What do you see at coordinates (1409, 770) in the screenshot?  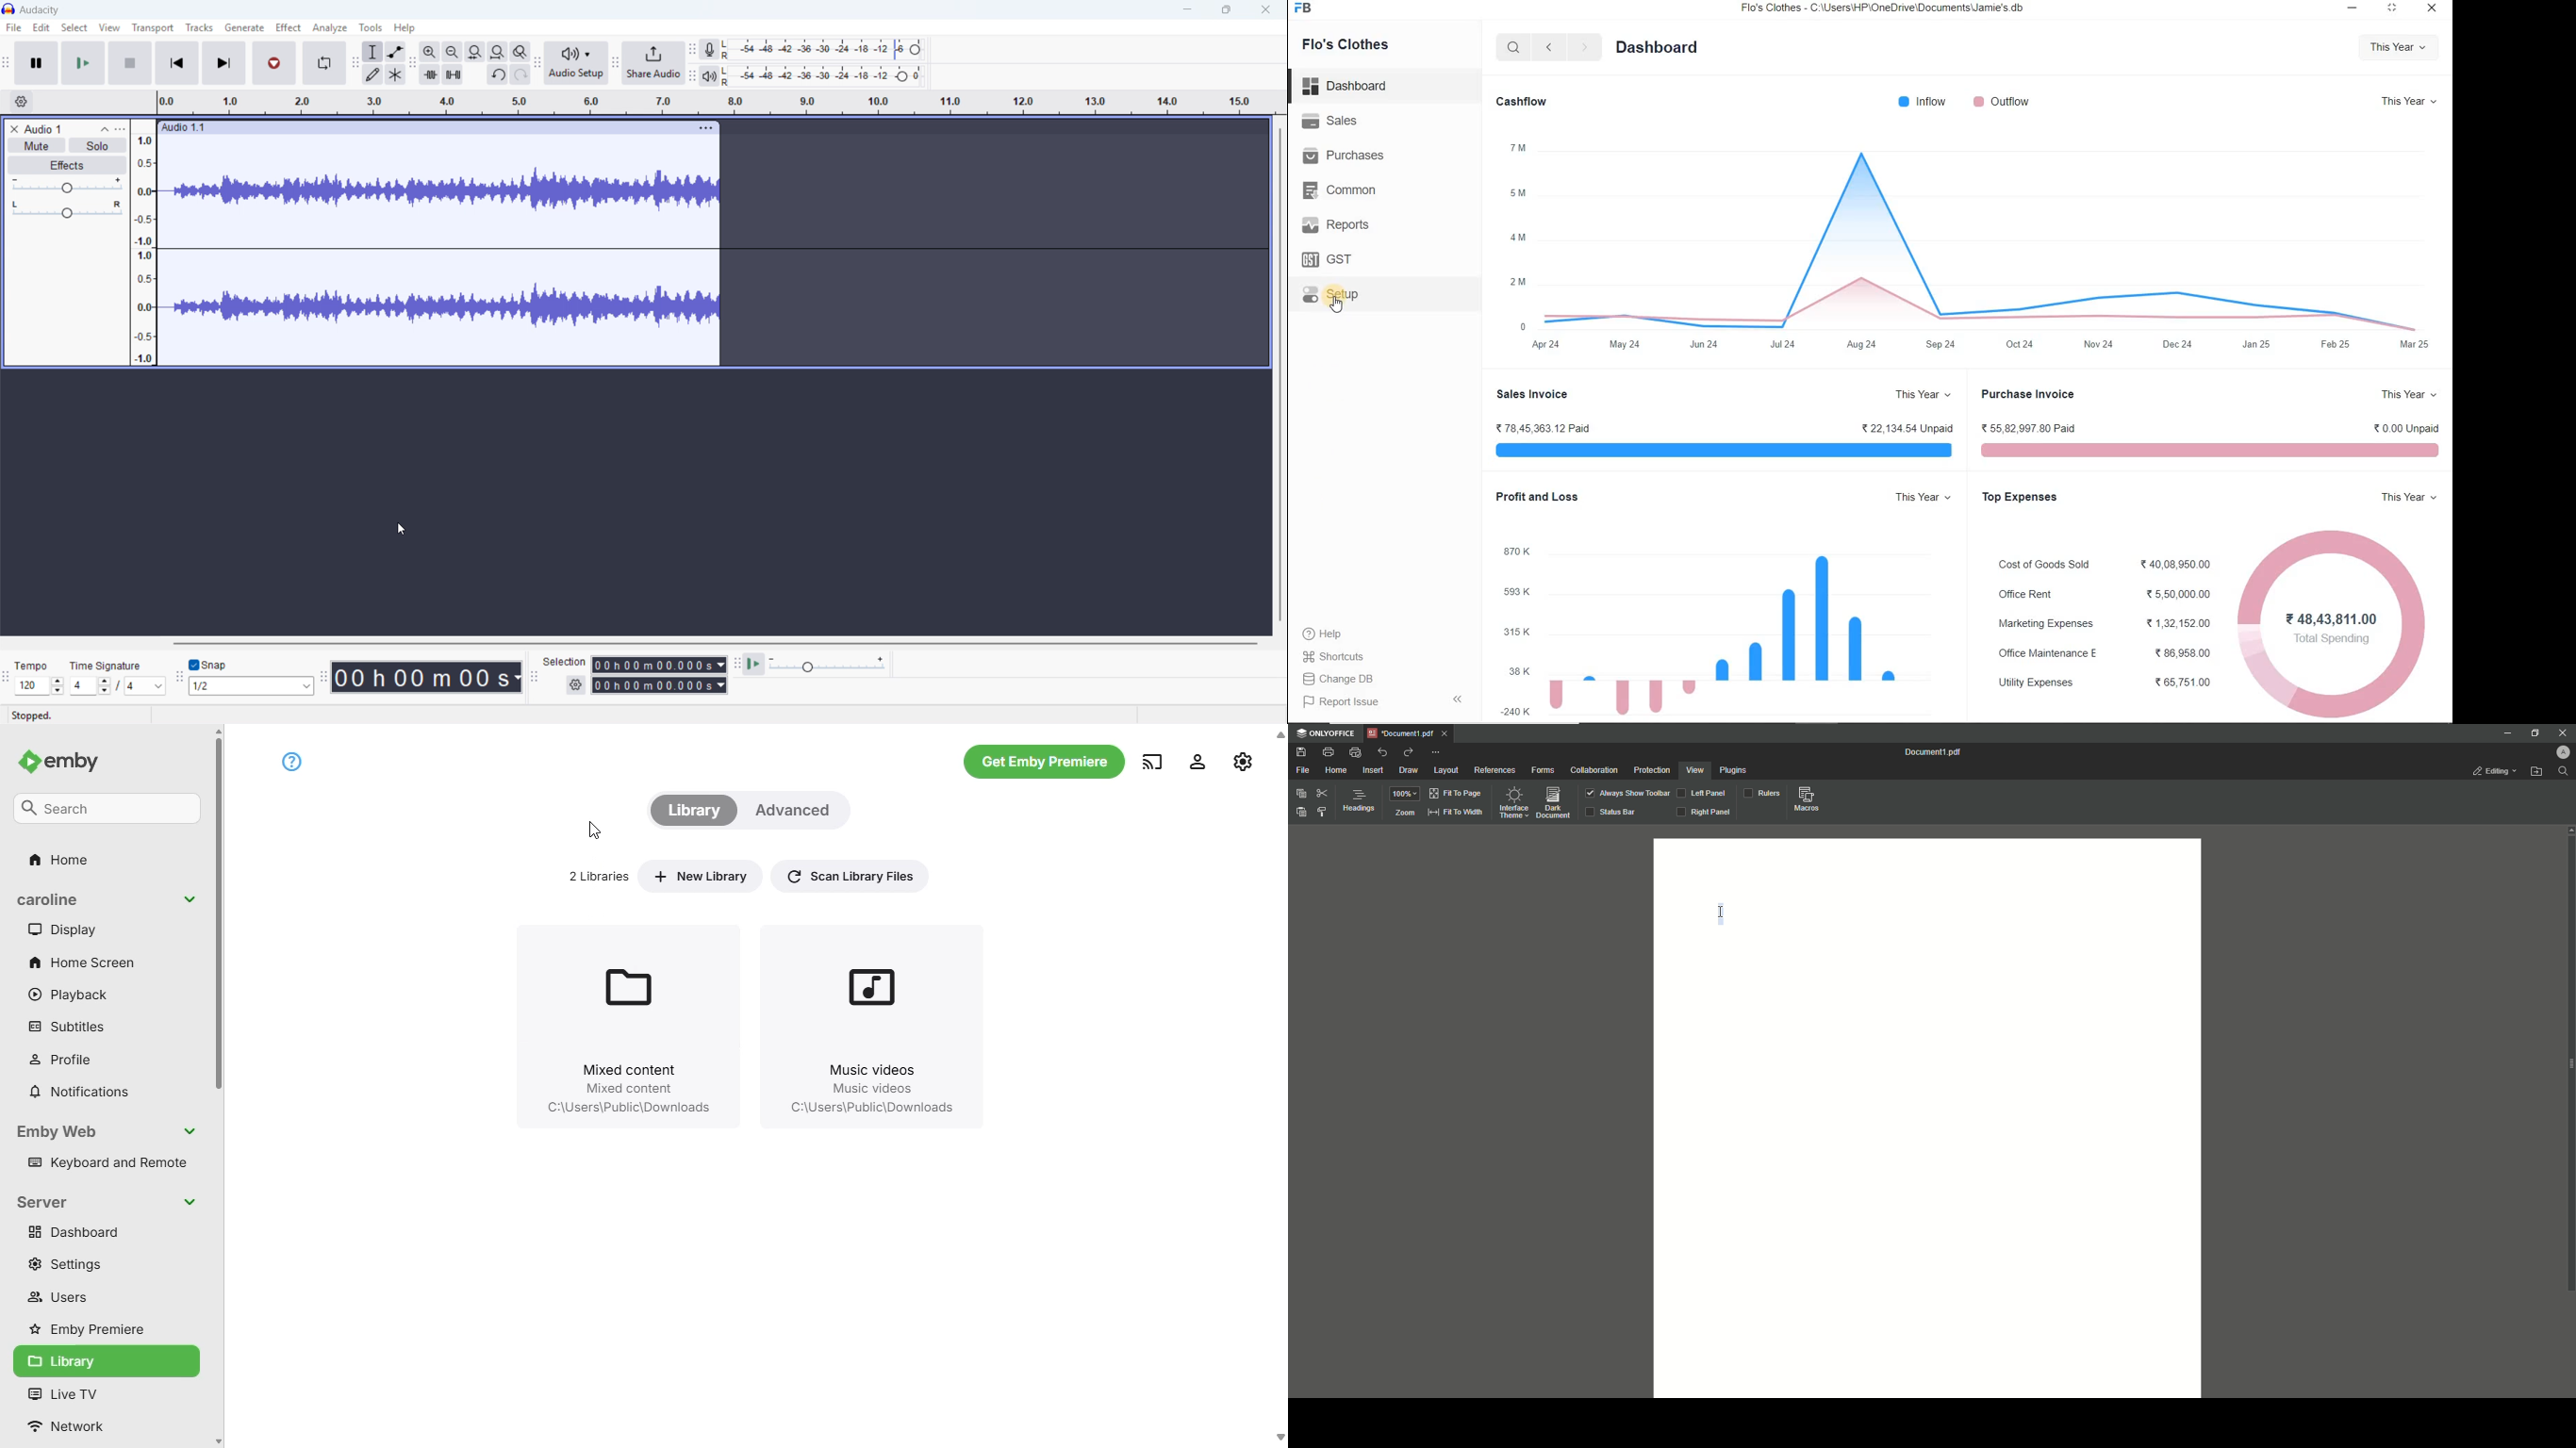 I see `Draw` at bounding box center [1409, 770].